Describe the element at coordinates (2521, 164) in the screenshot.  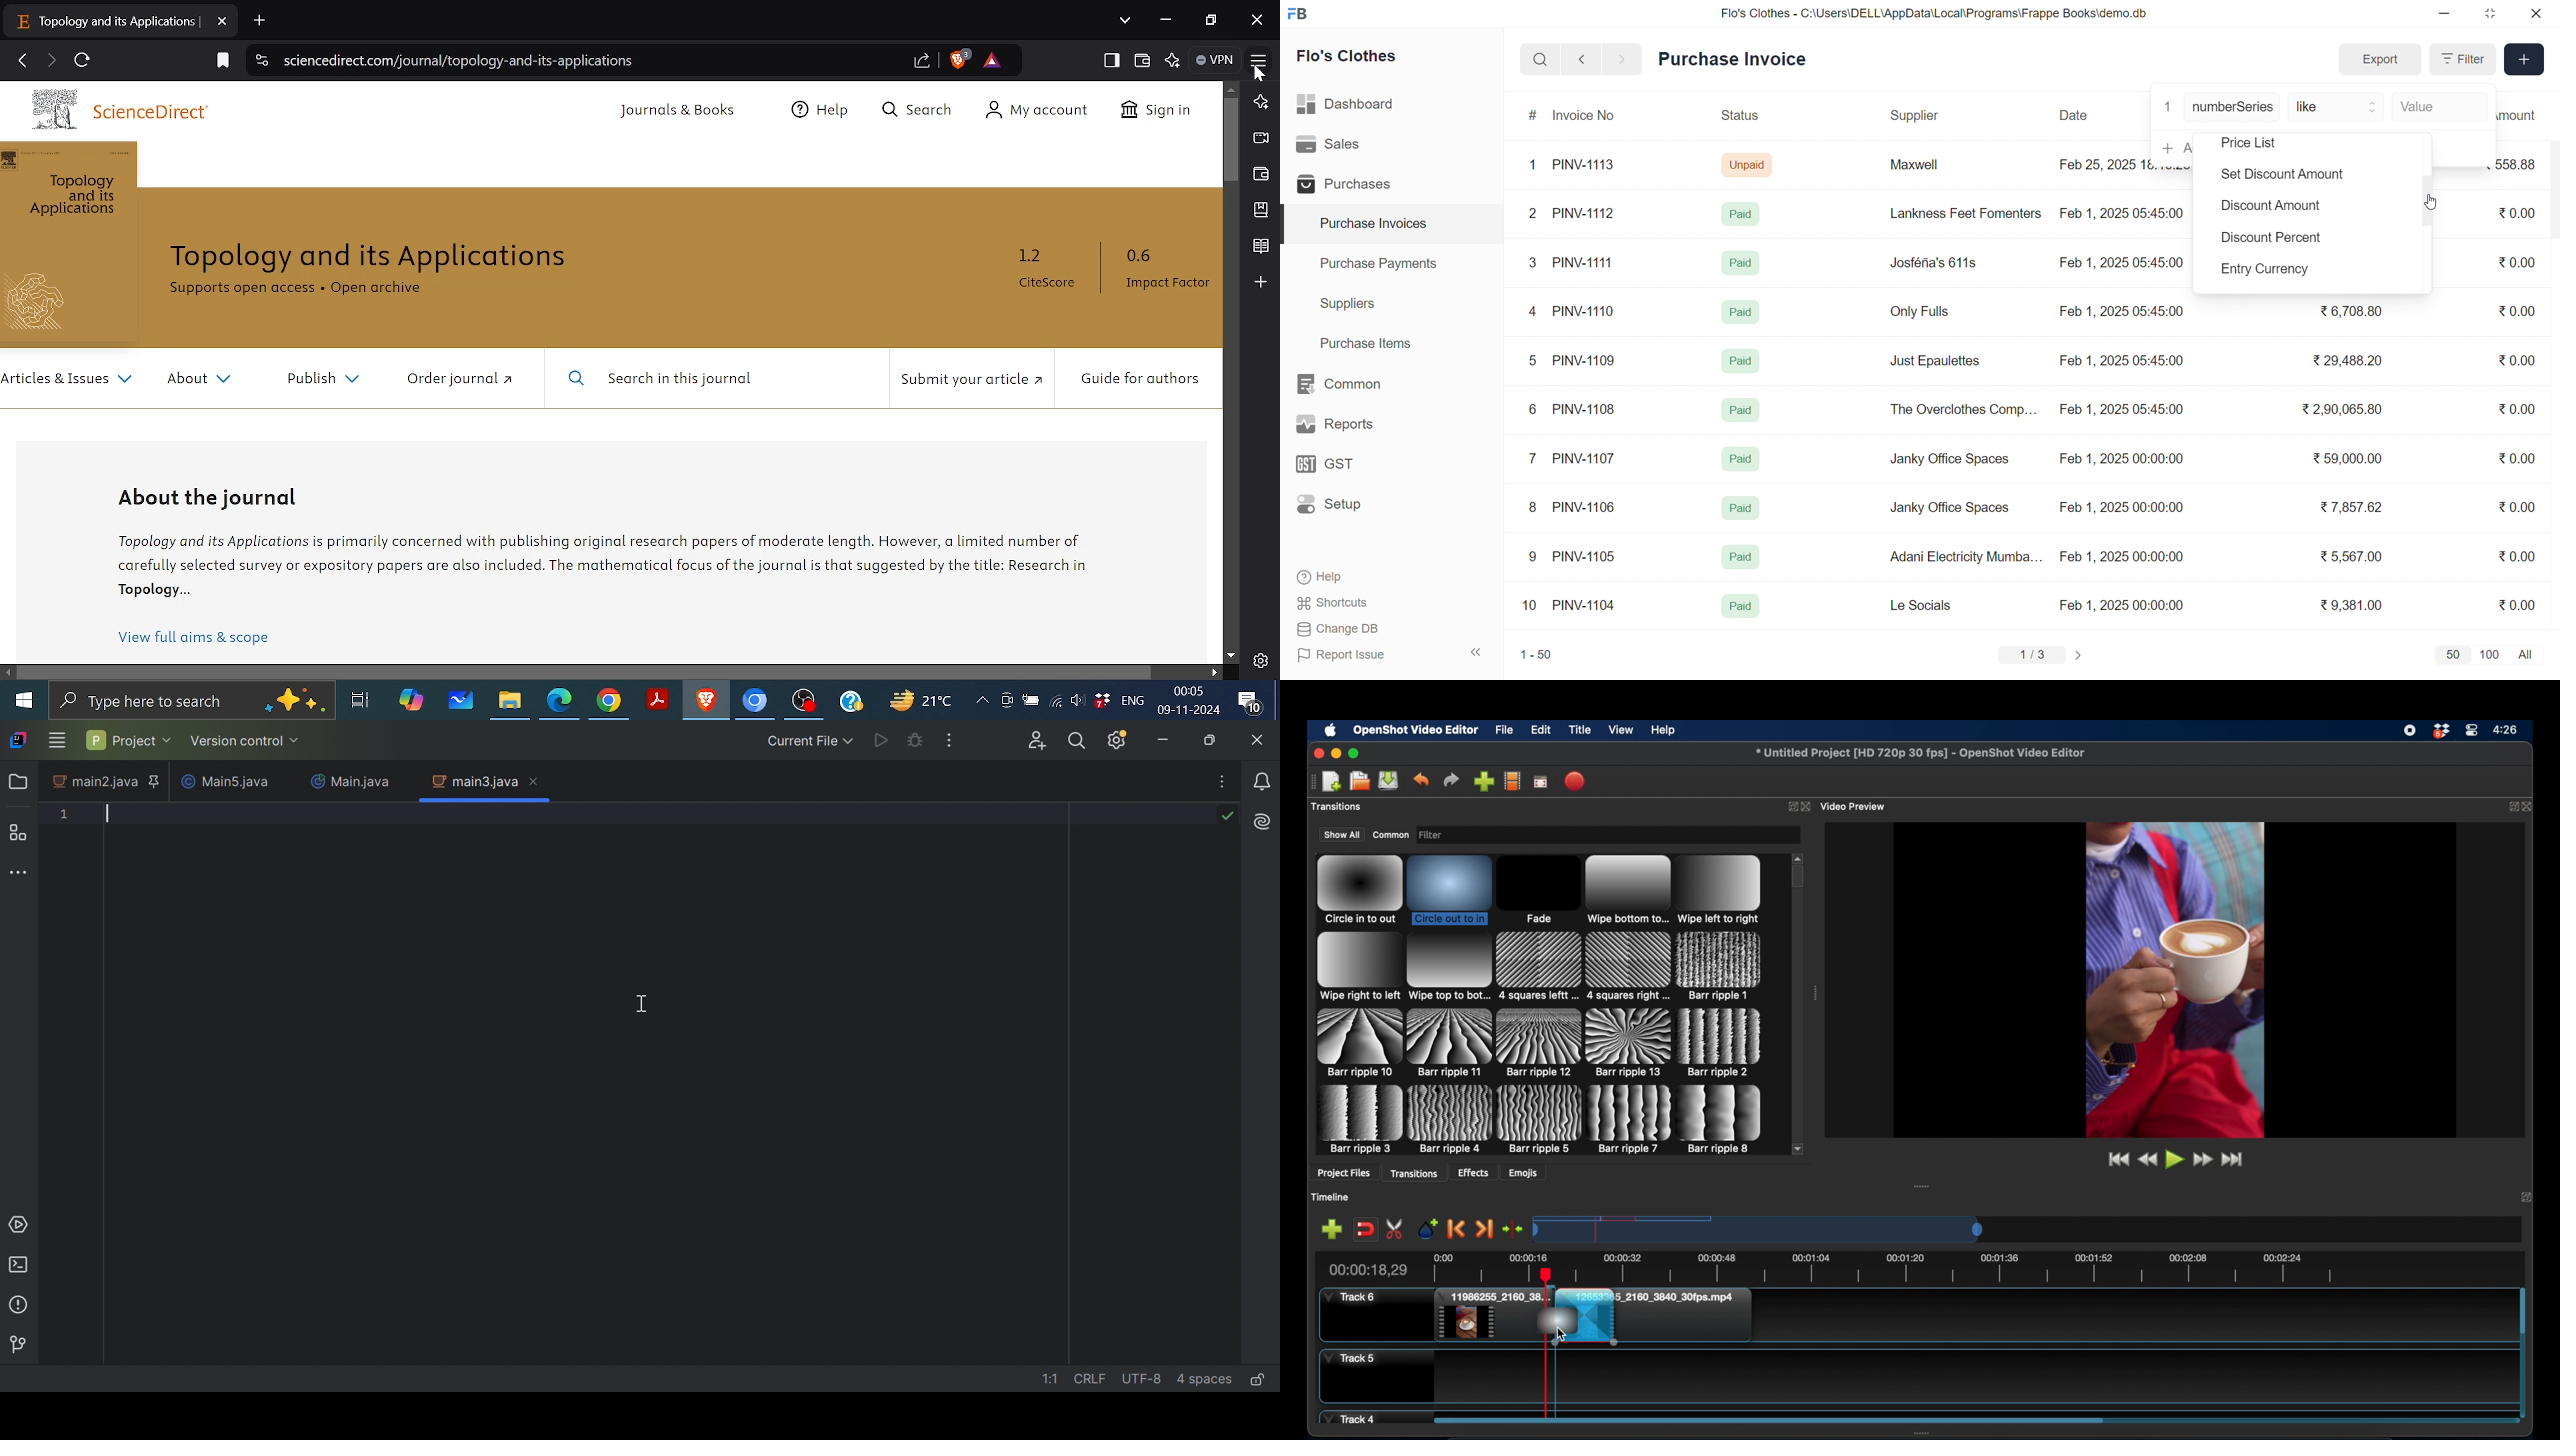
I see `₹558.88` at that location.